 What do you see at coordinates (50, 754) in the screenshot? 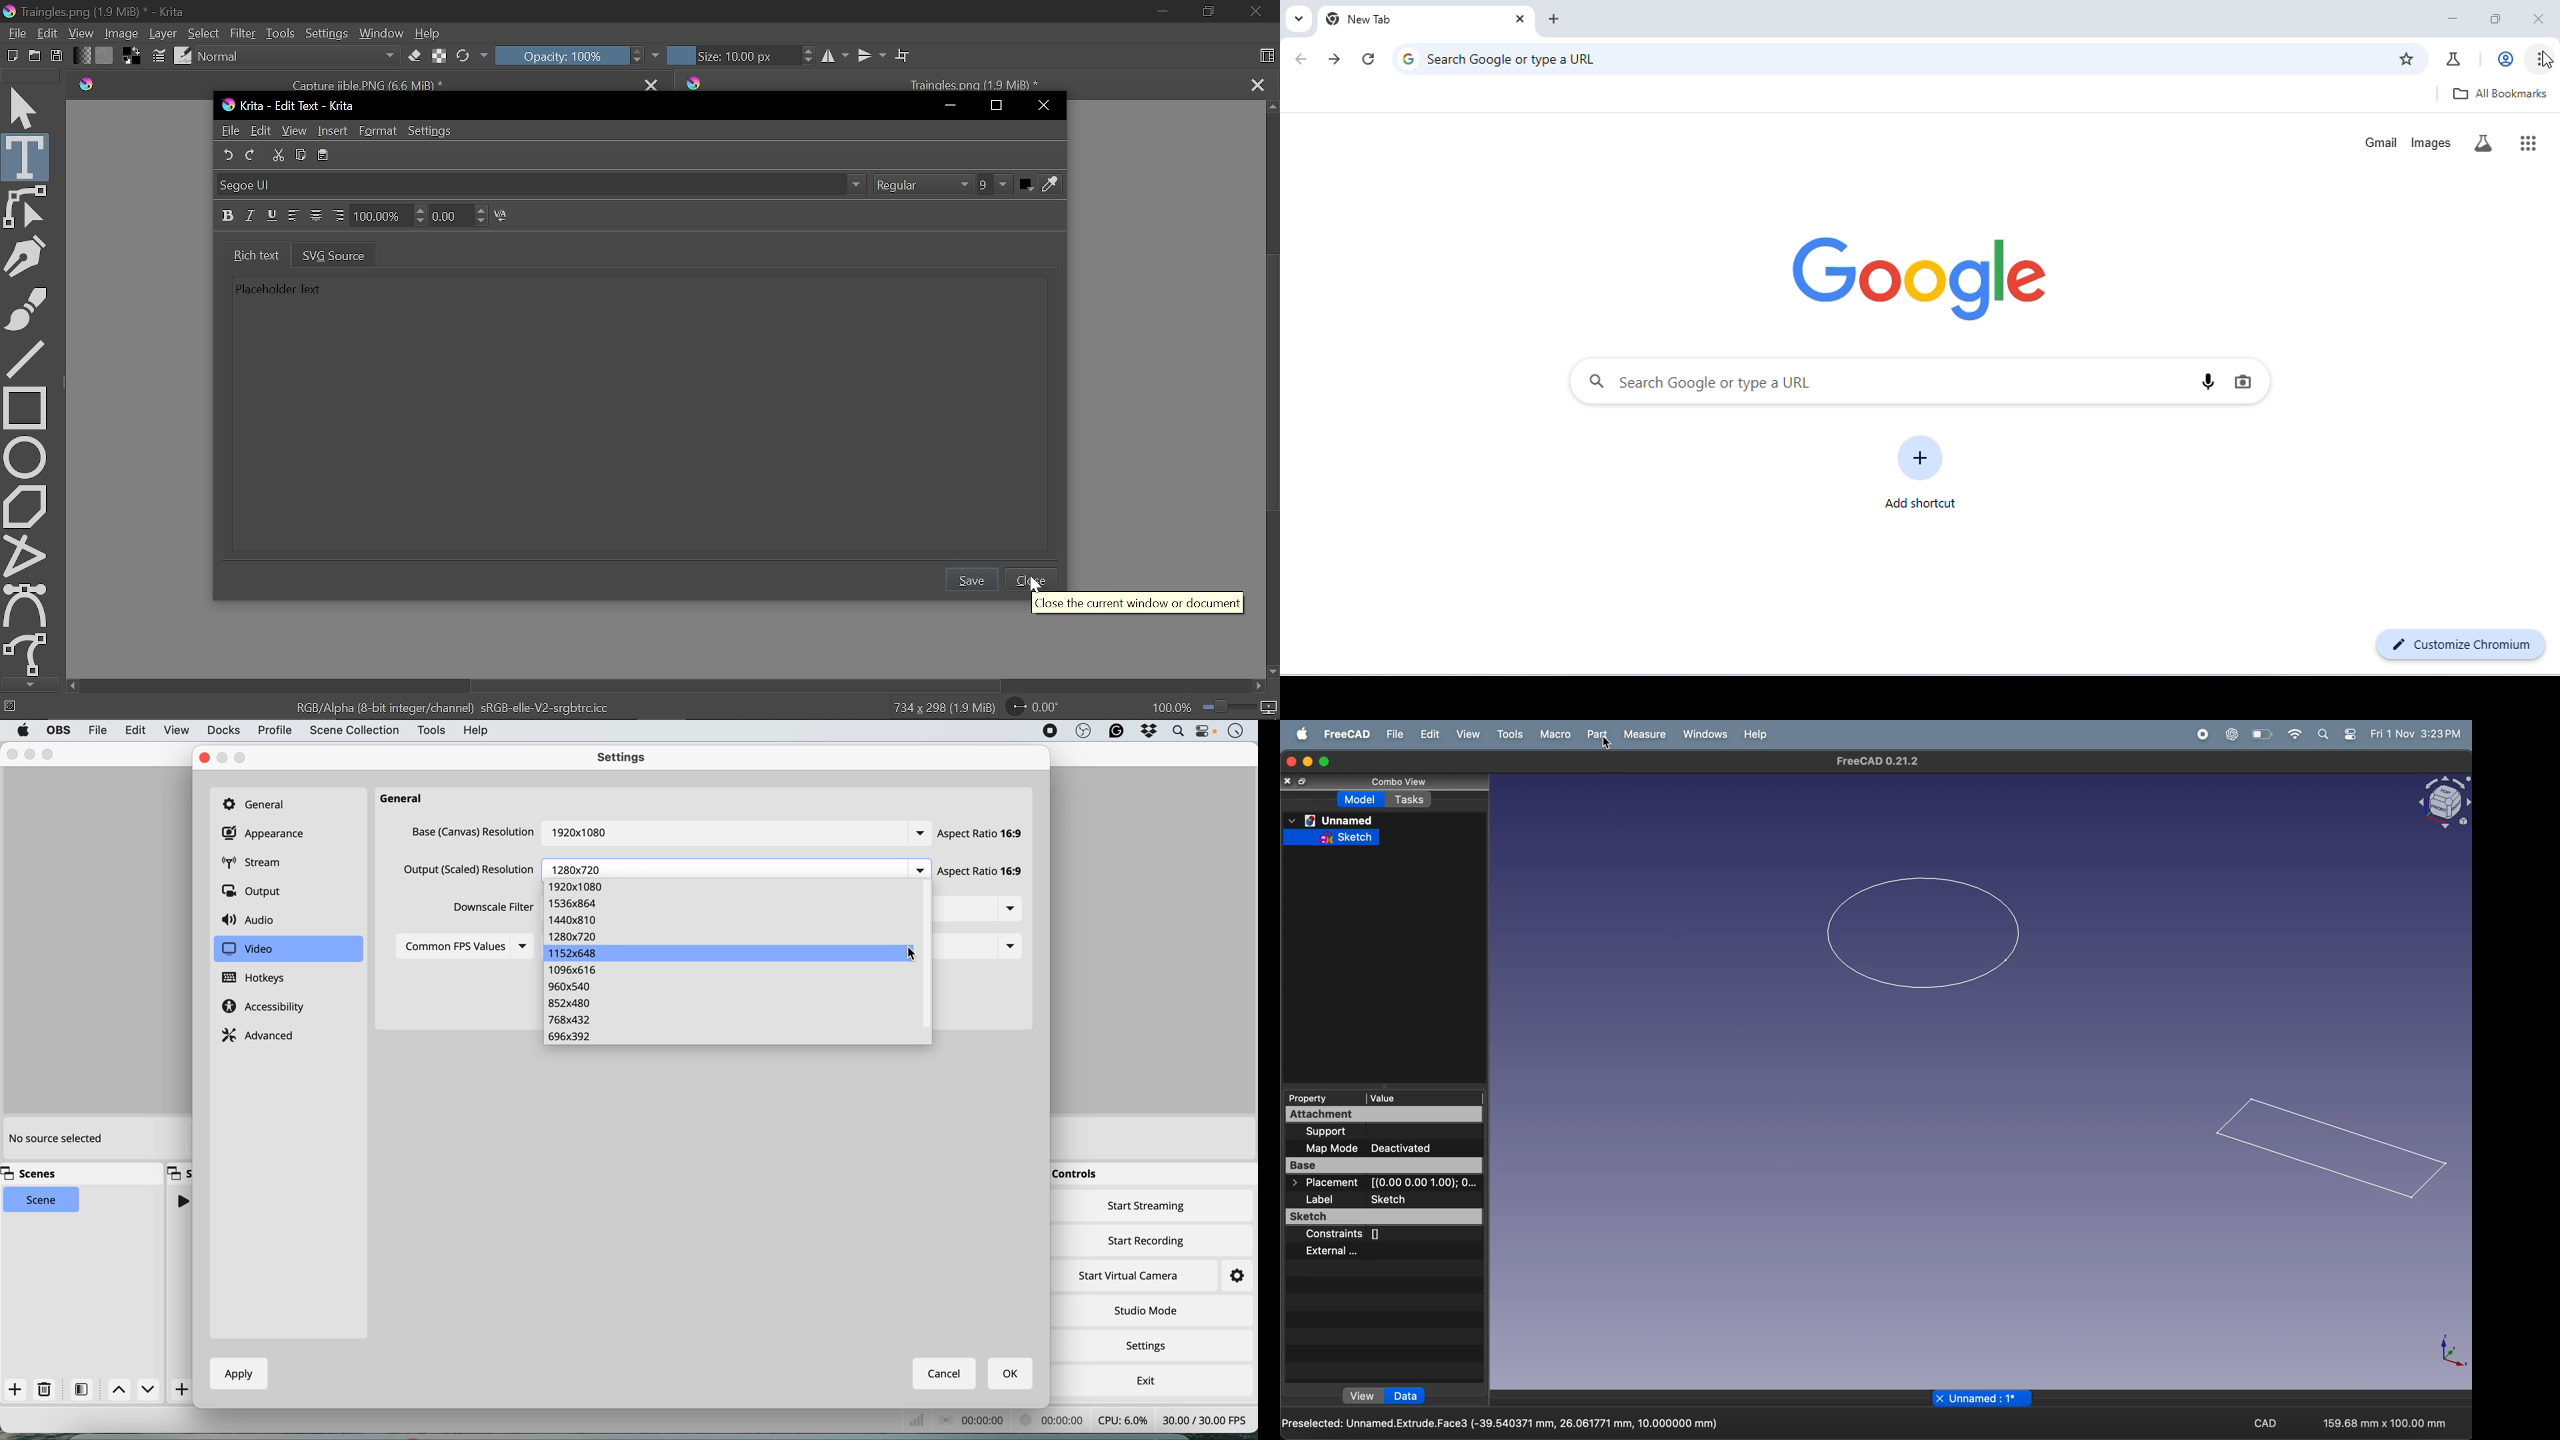
I see `maximise` at bounding box center [50, 754].